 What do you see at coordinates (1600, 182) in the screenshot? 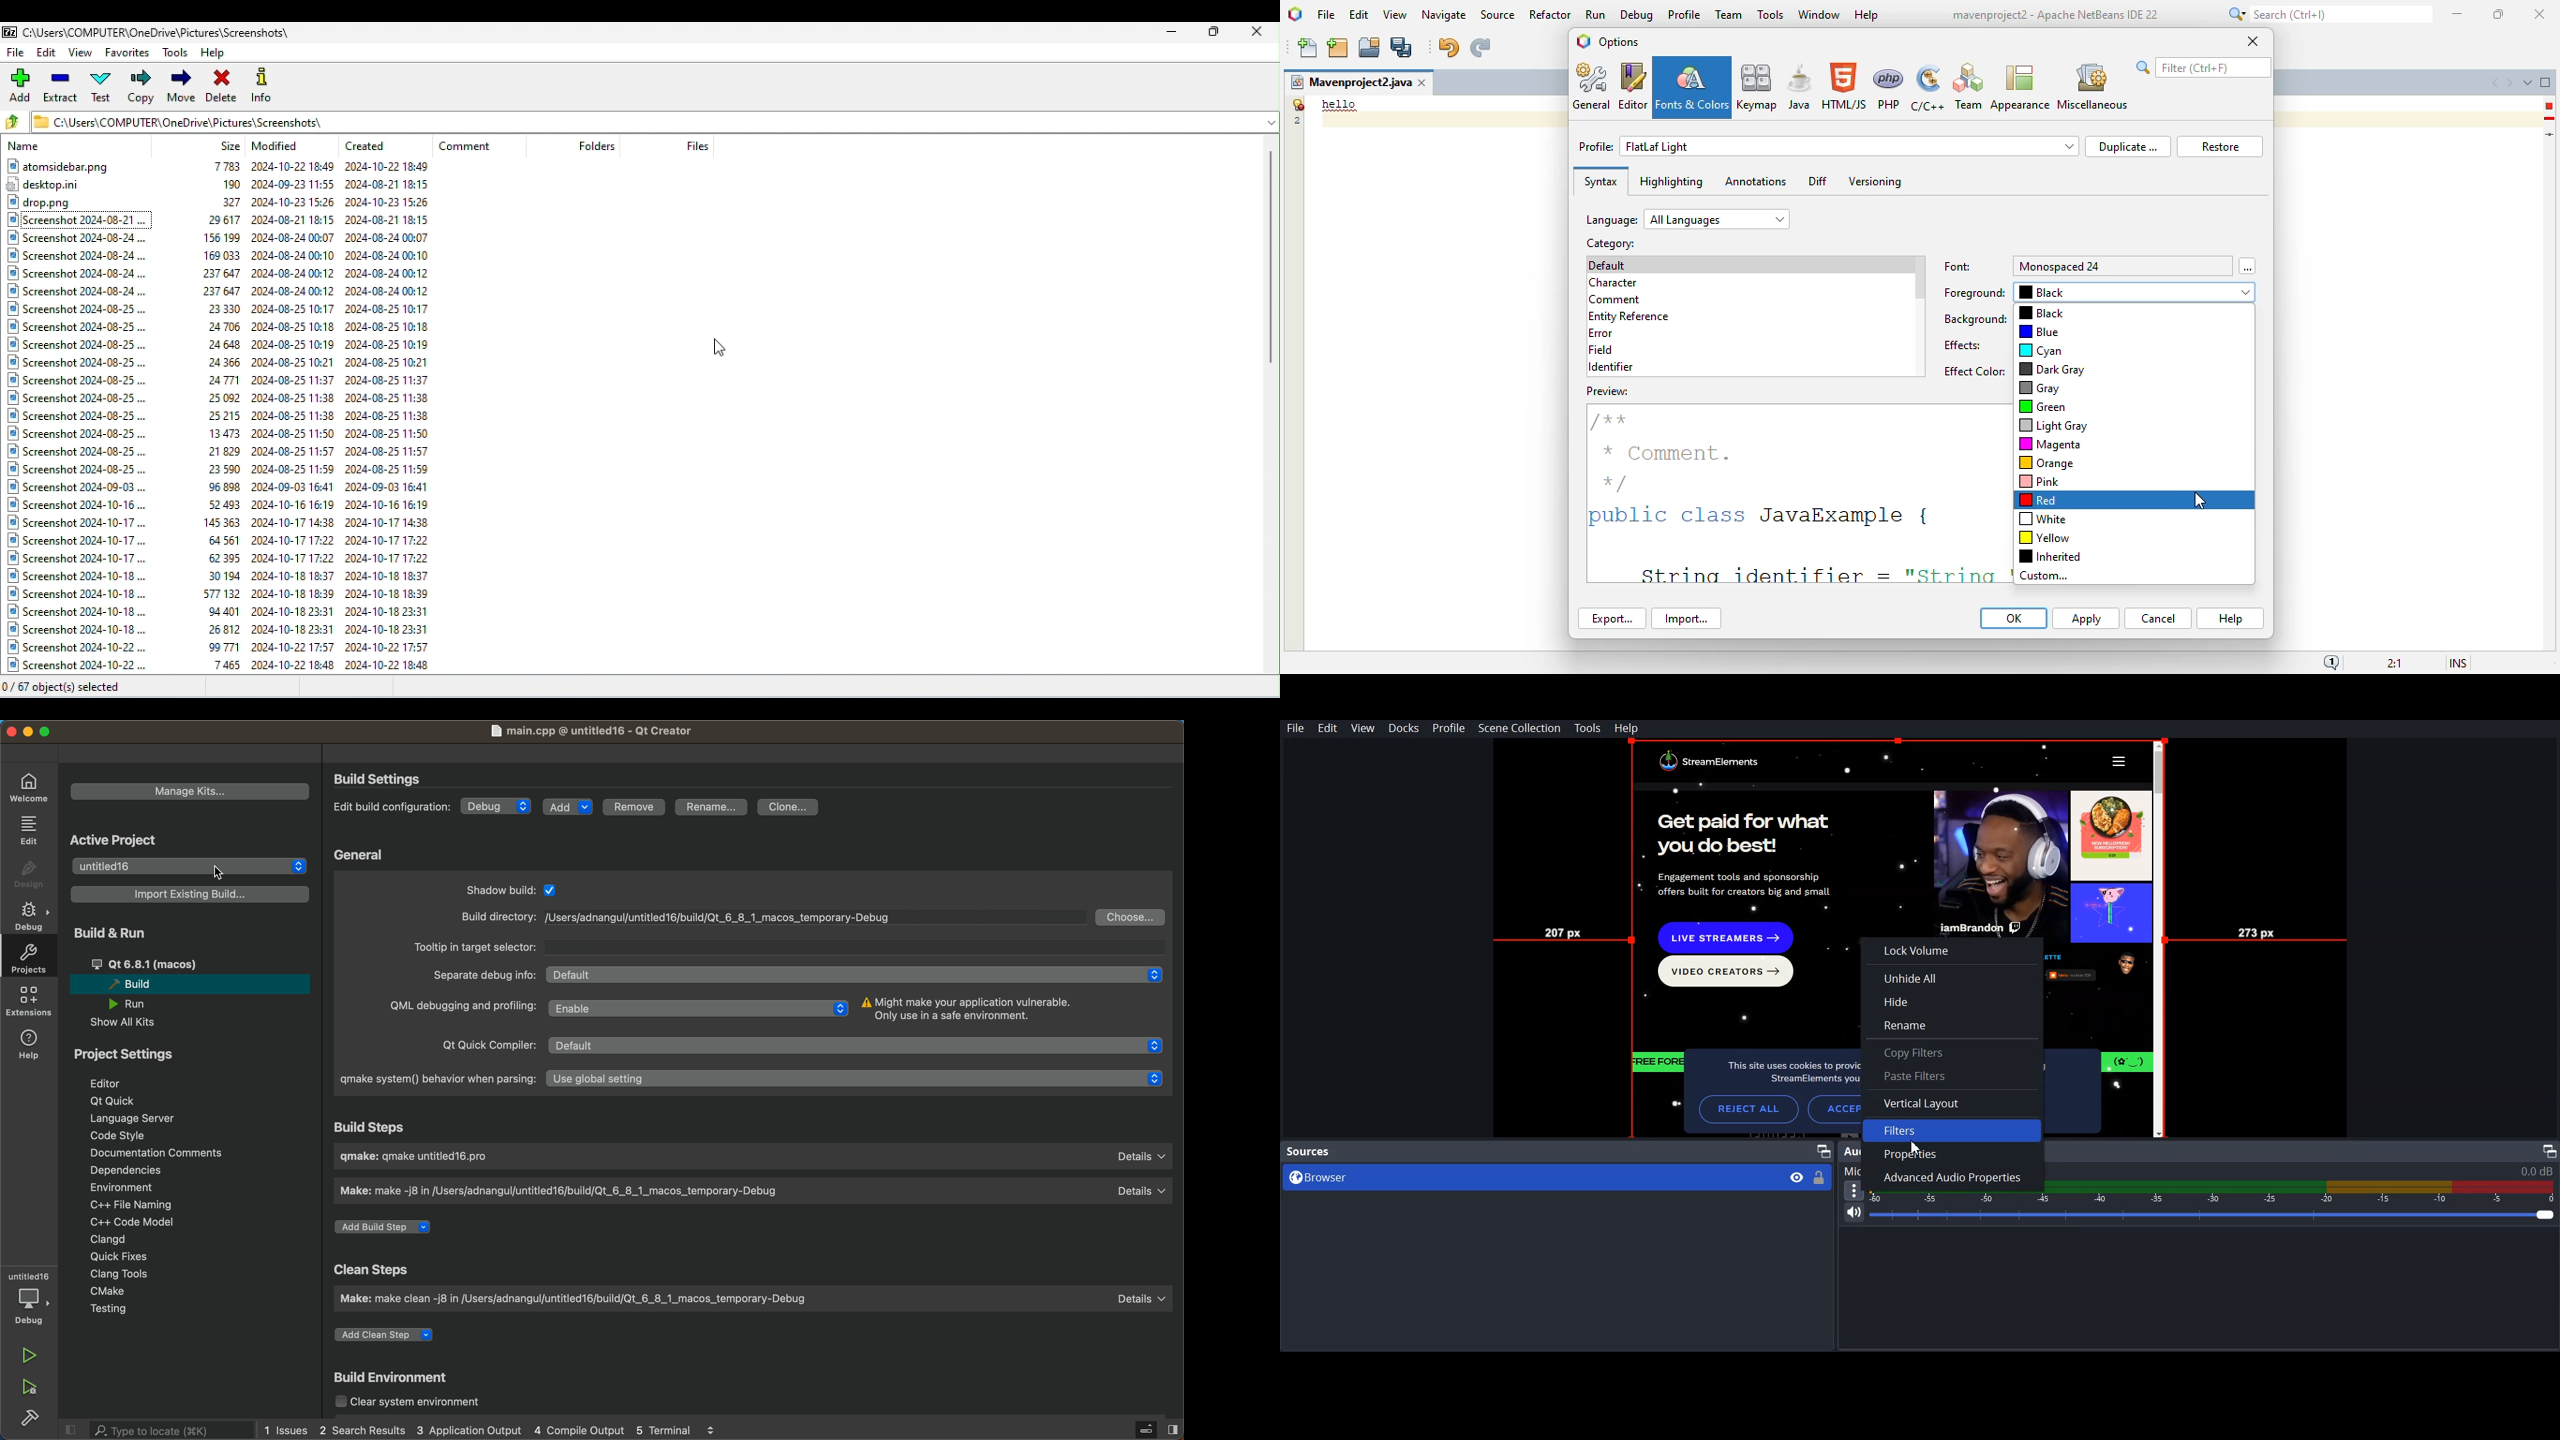
I see `syntax` at bounding box center [1600, 182].